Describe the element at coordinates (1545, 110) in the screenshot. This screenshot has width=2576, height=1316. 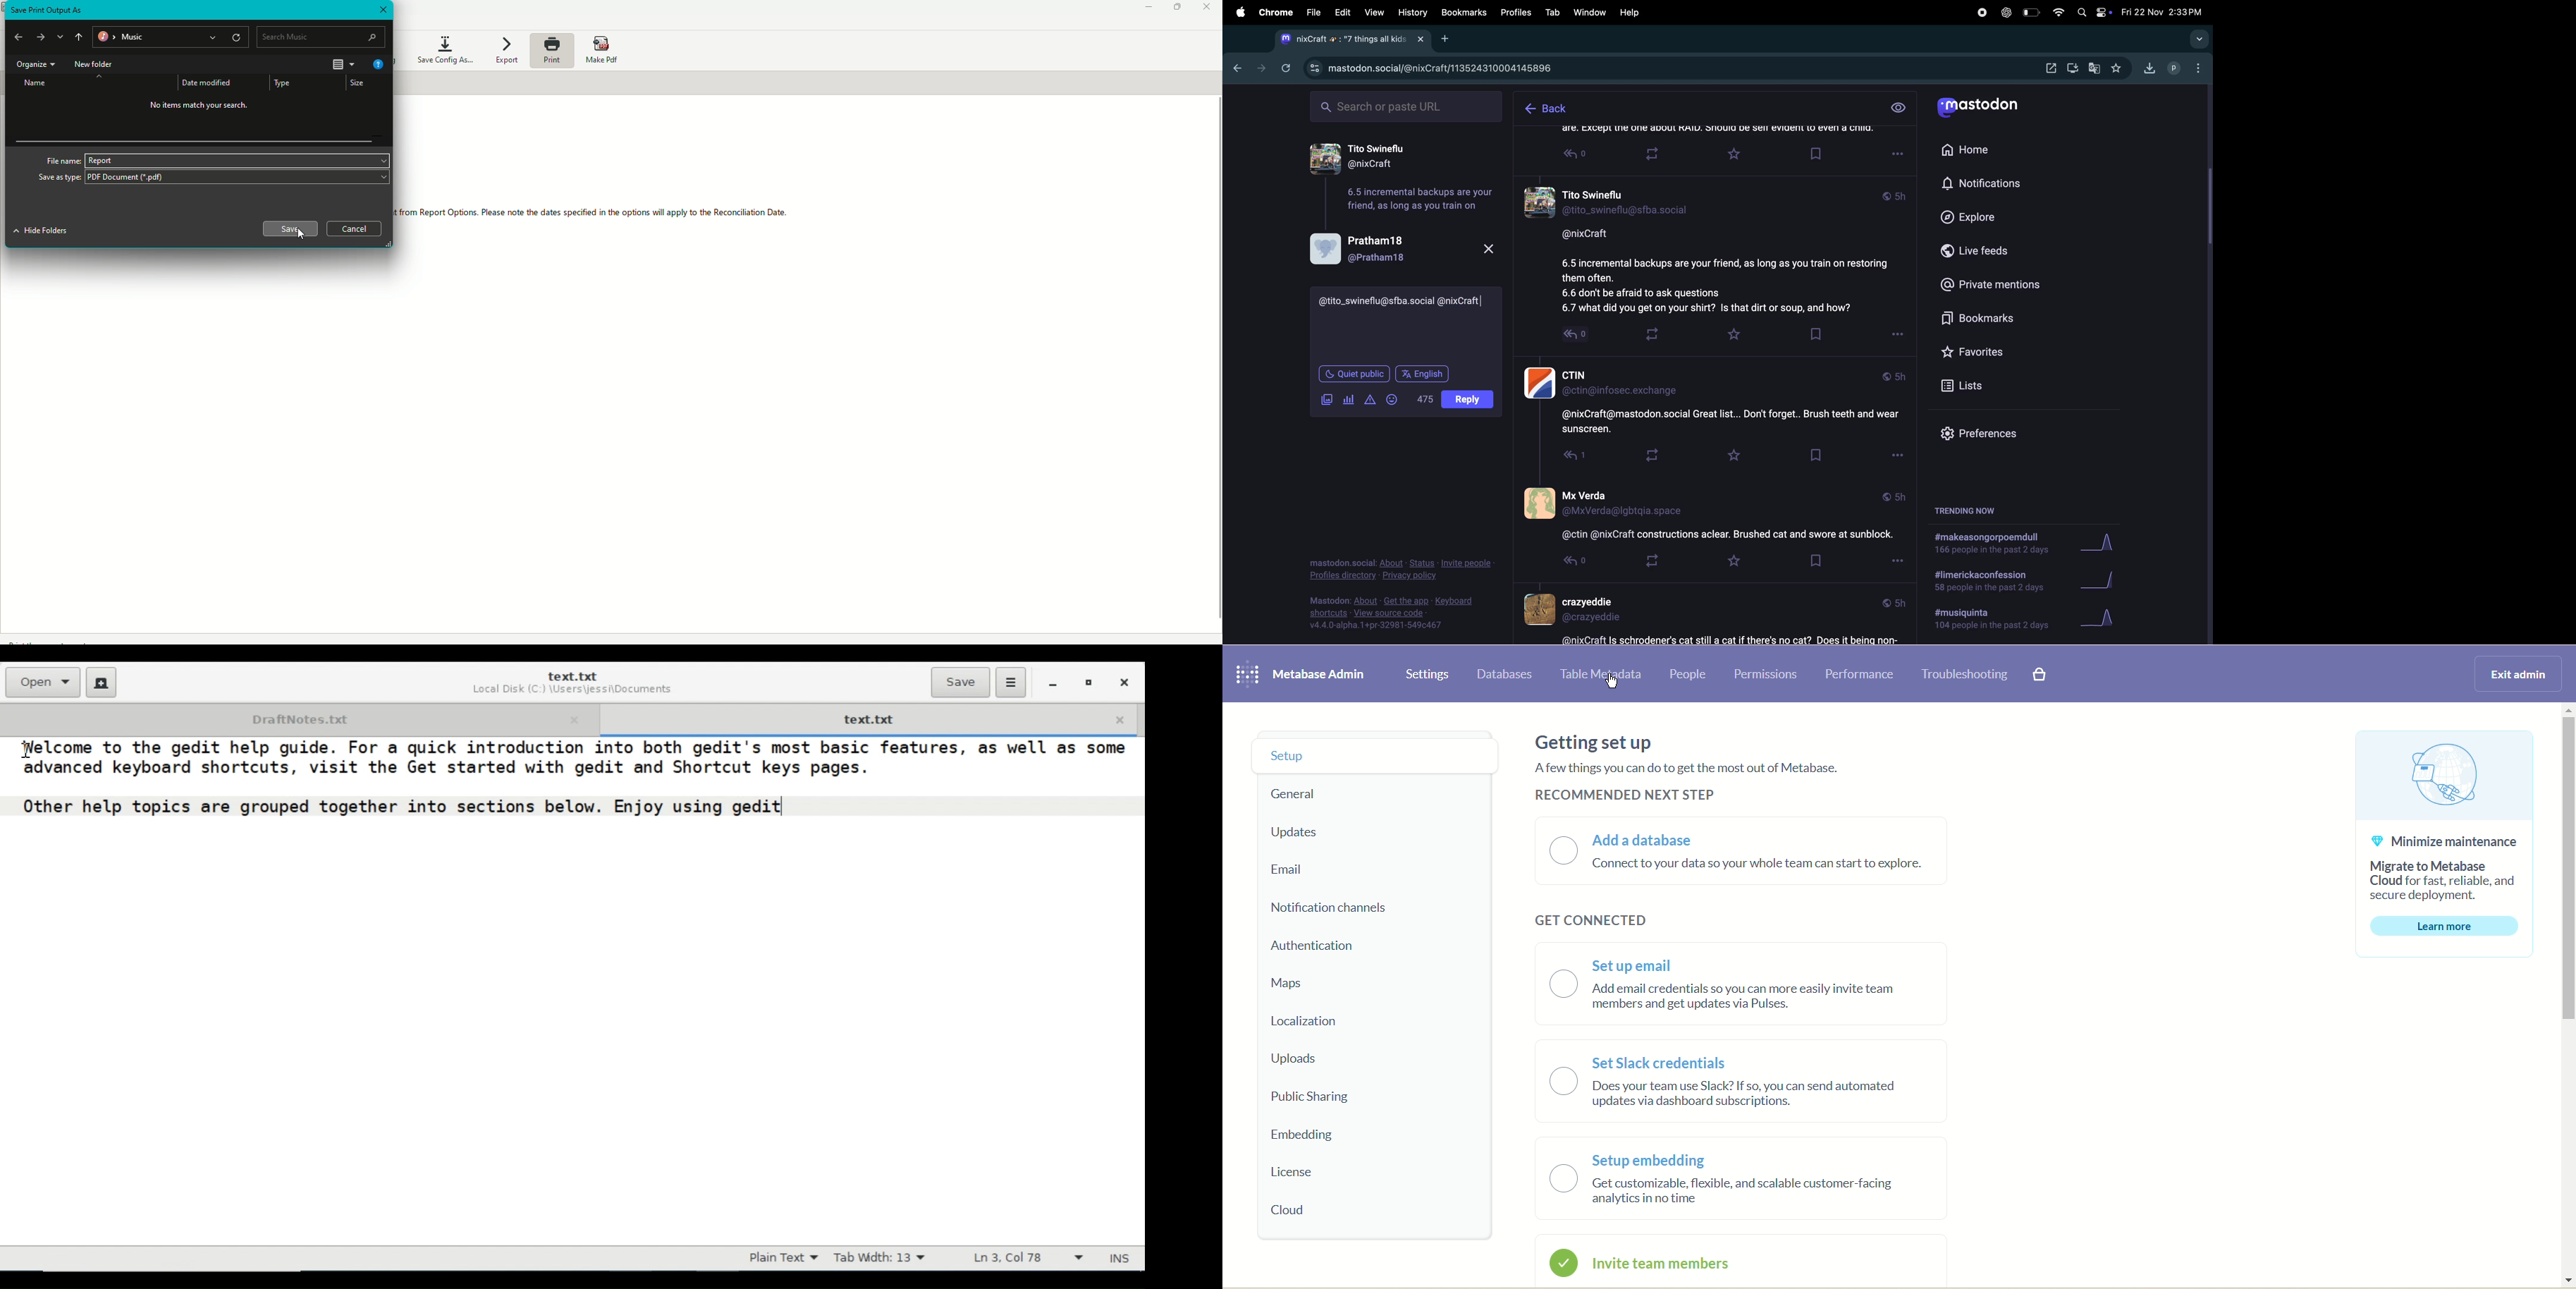
I see `back` at that location.